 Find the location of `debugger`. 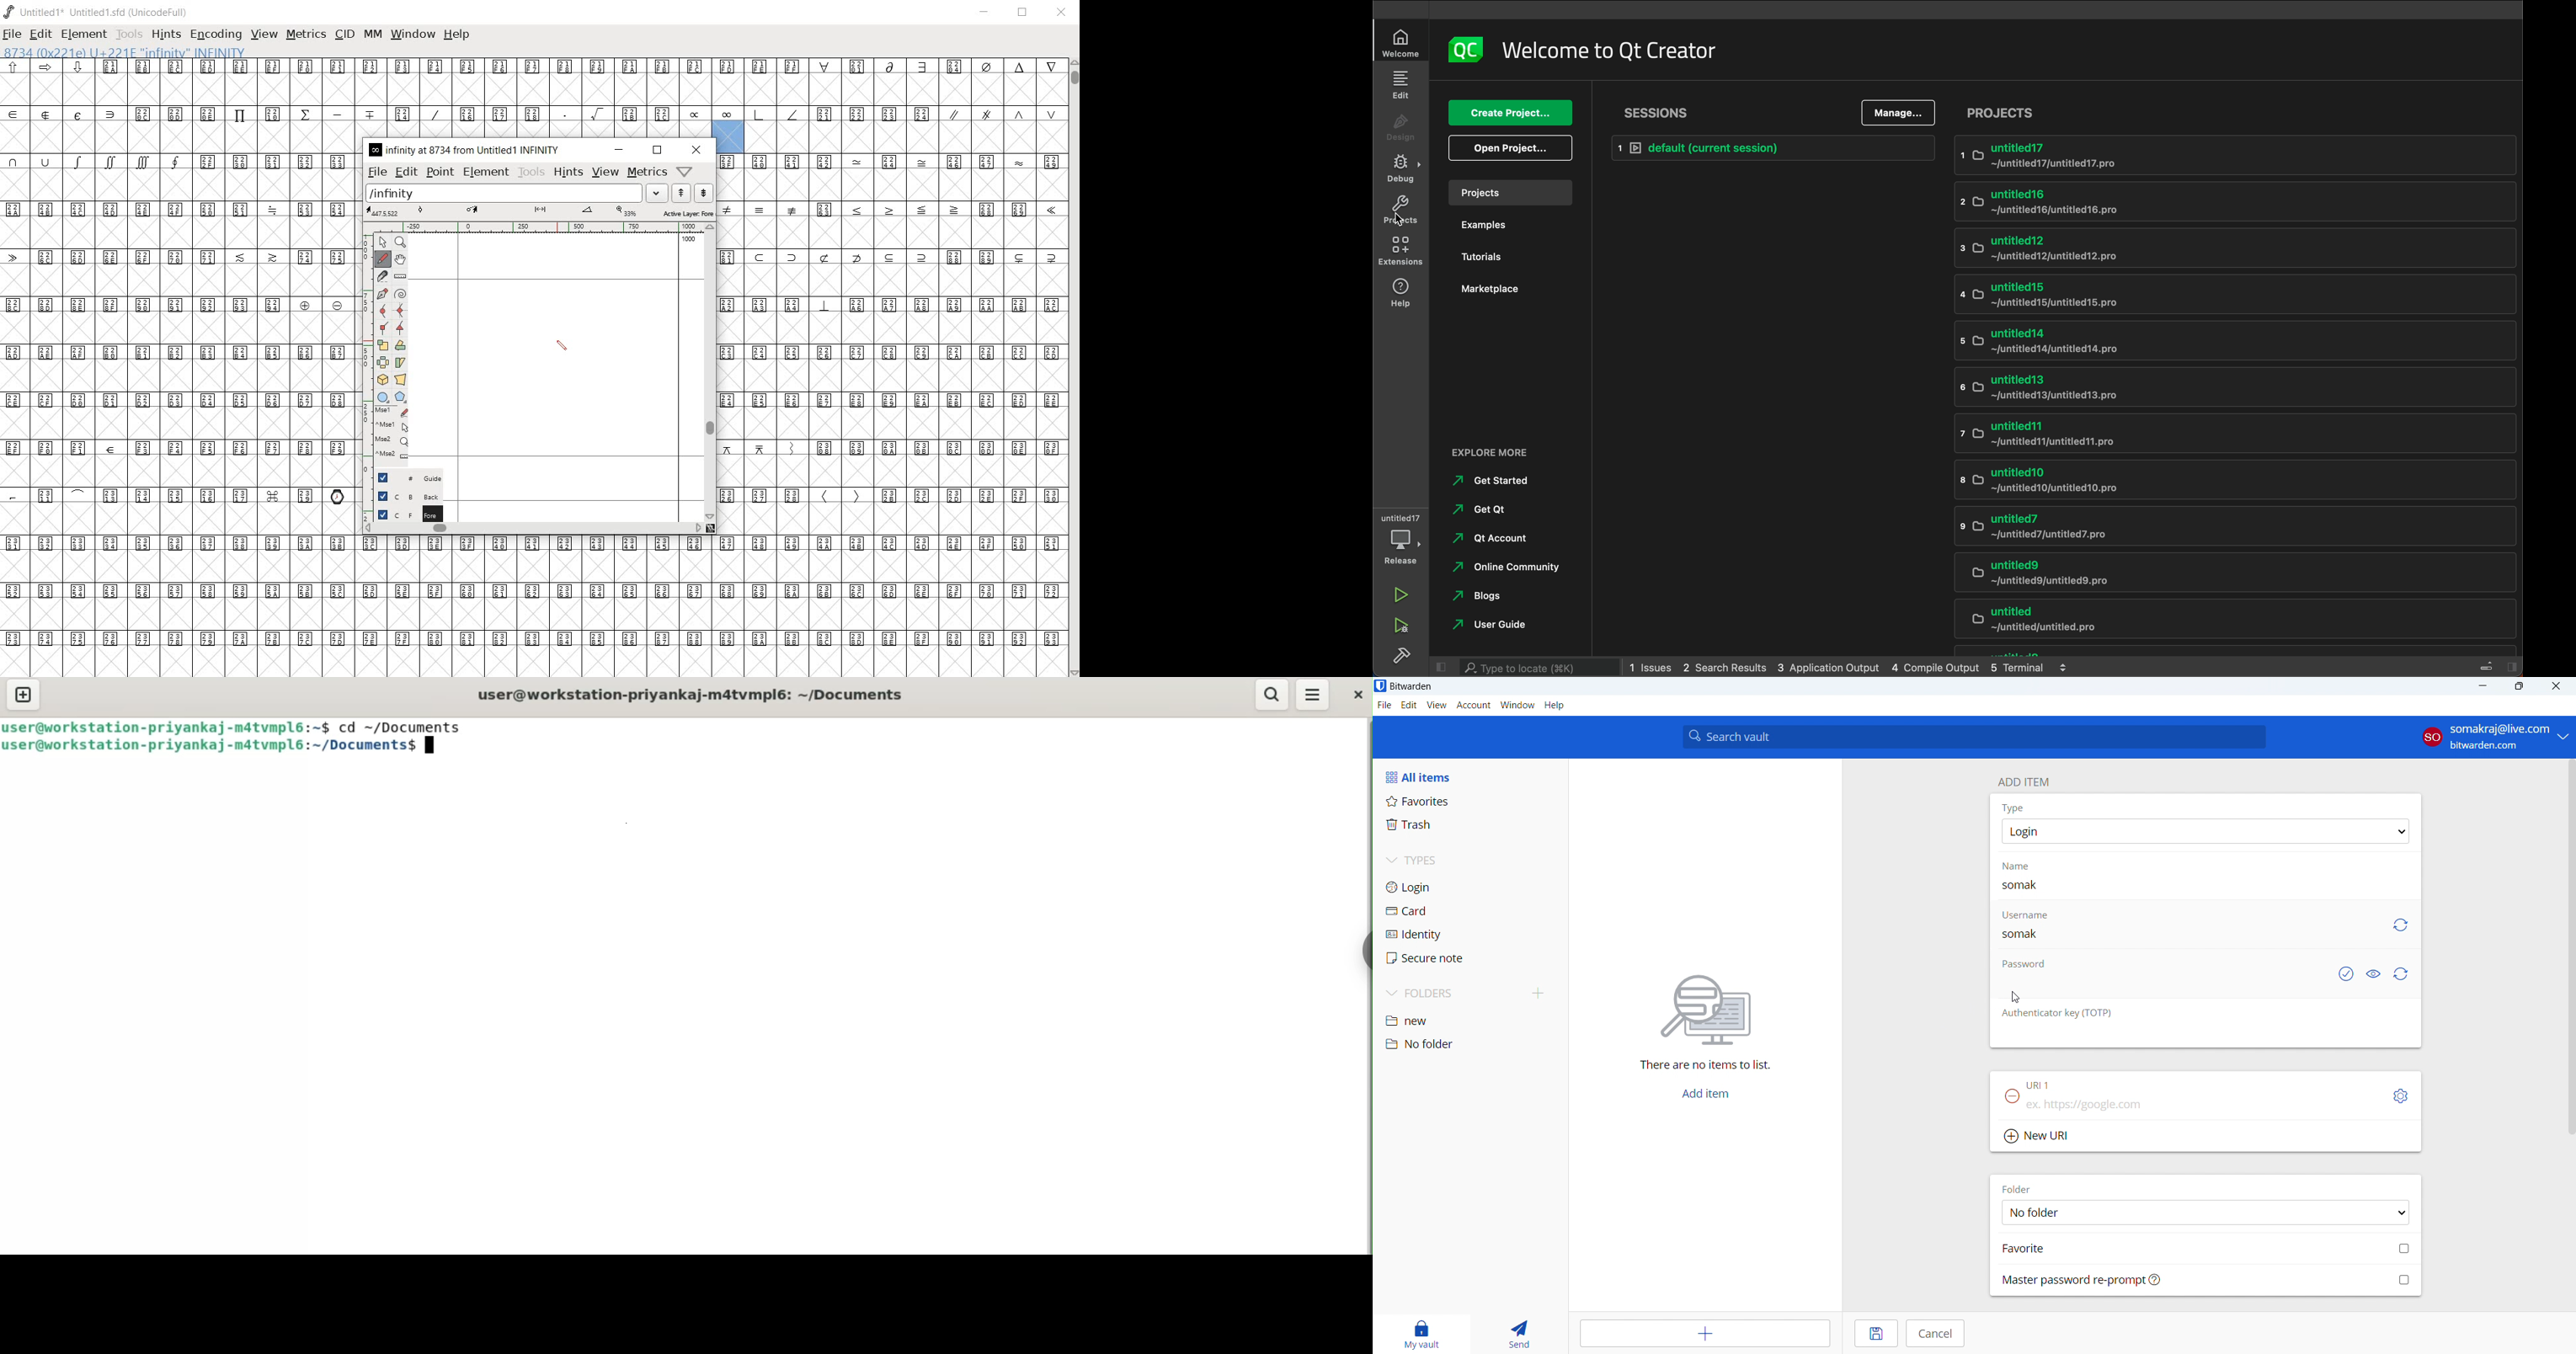

debugger is located at coordinates (1403, 540).